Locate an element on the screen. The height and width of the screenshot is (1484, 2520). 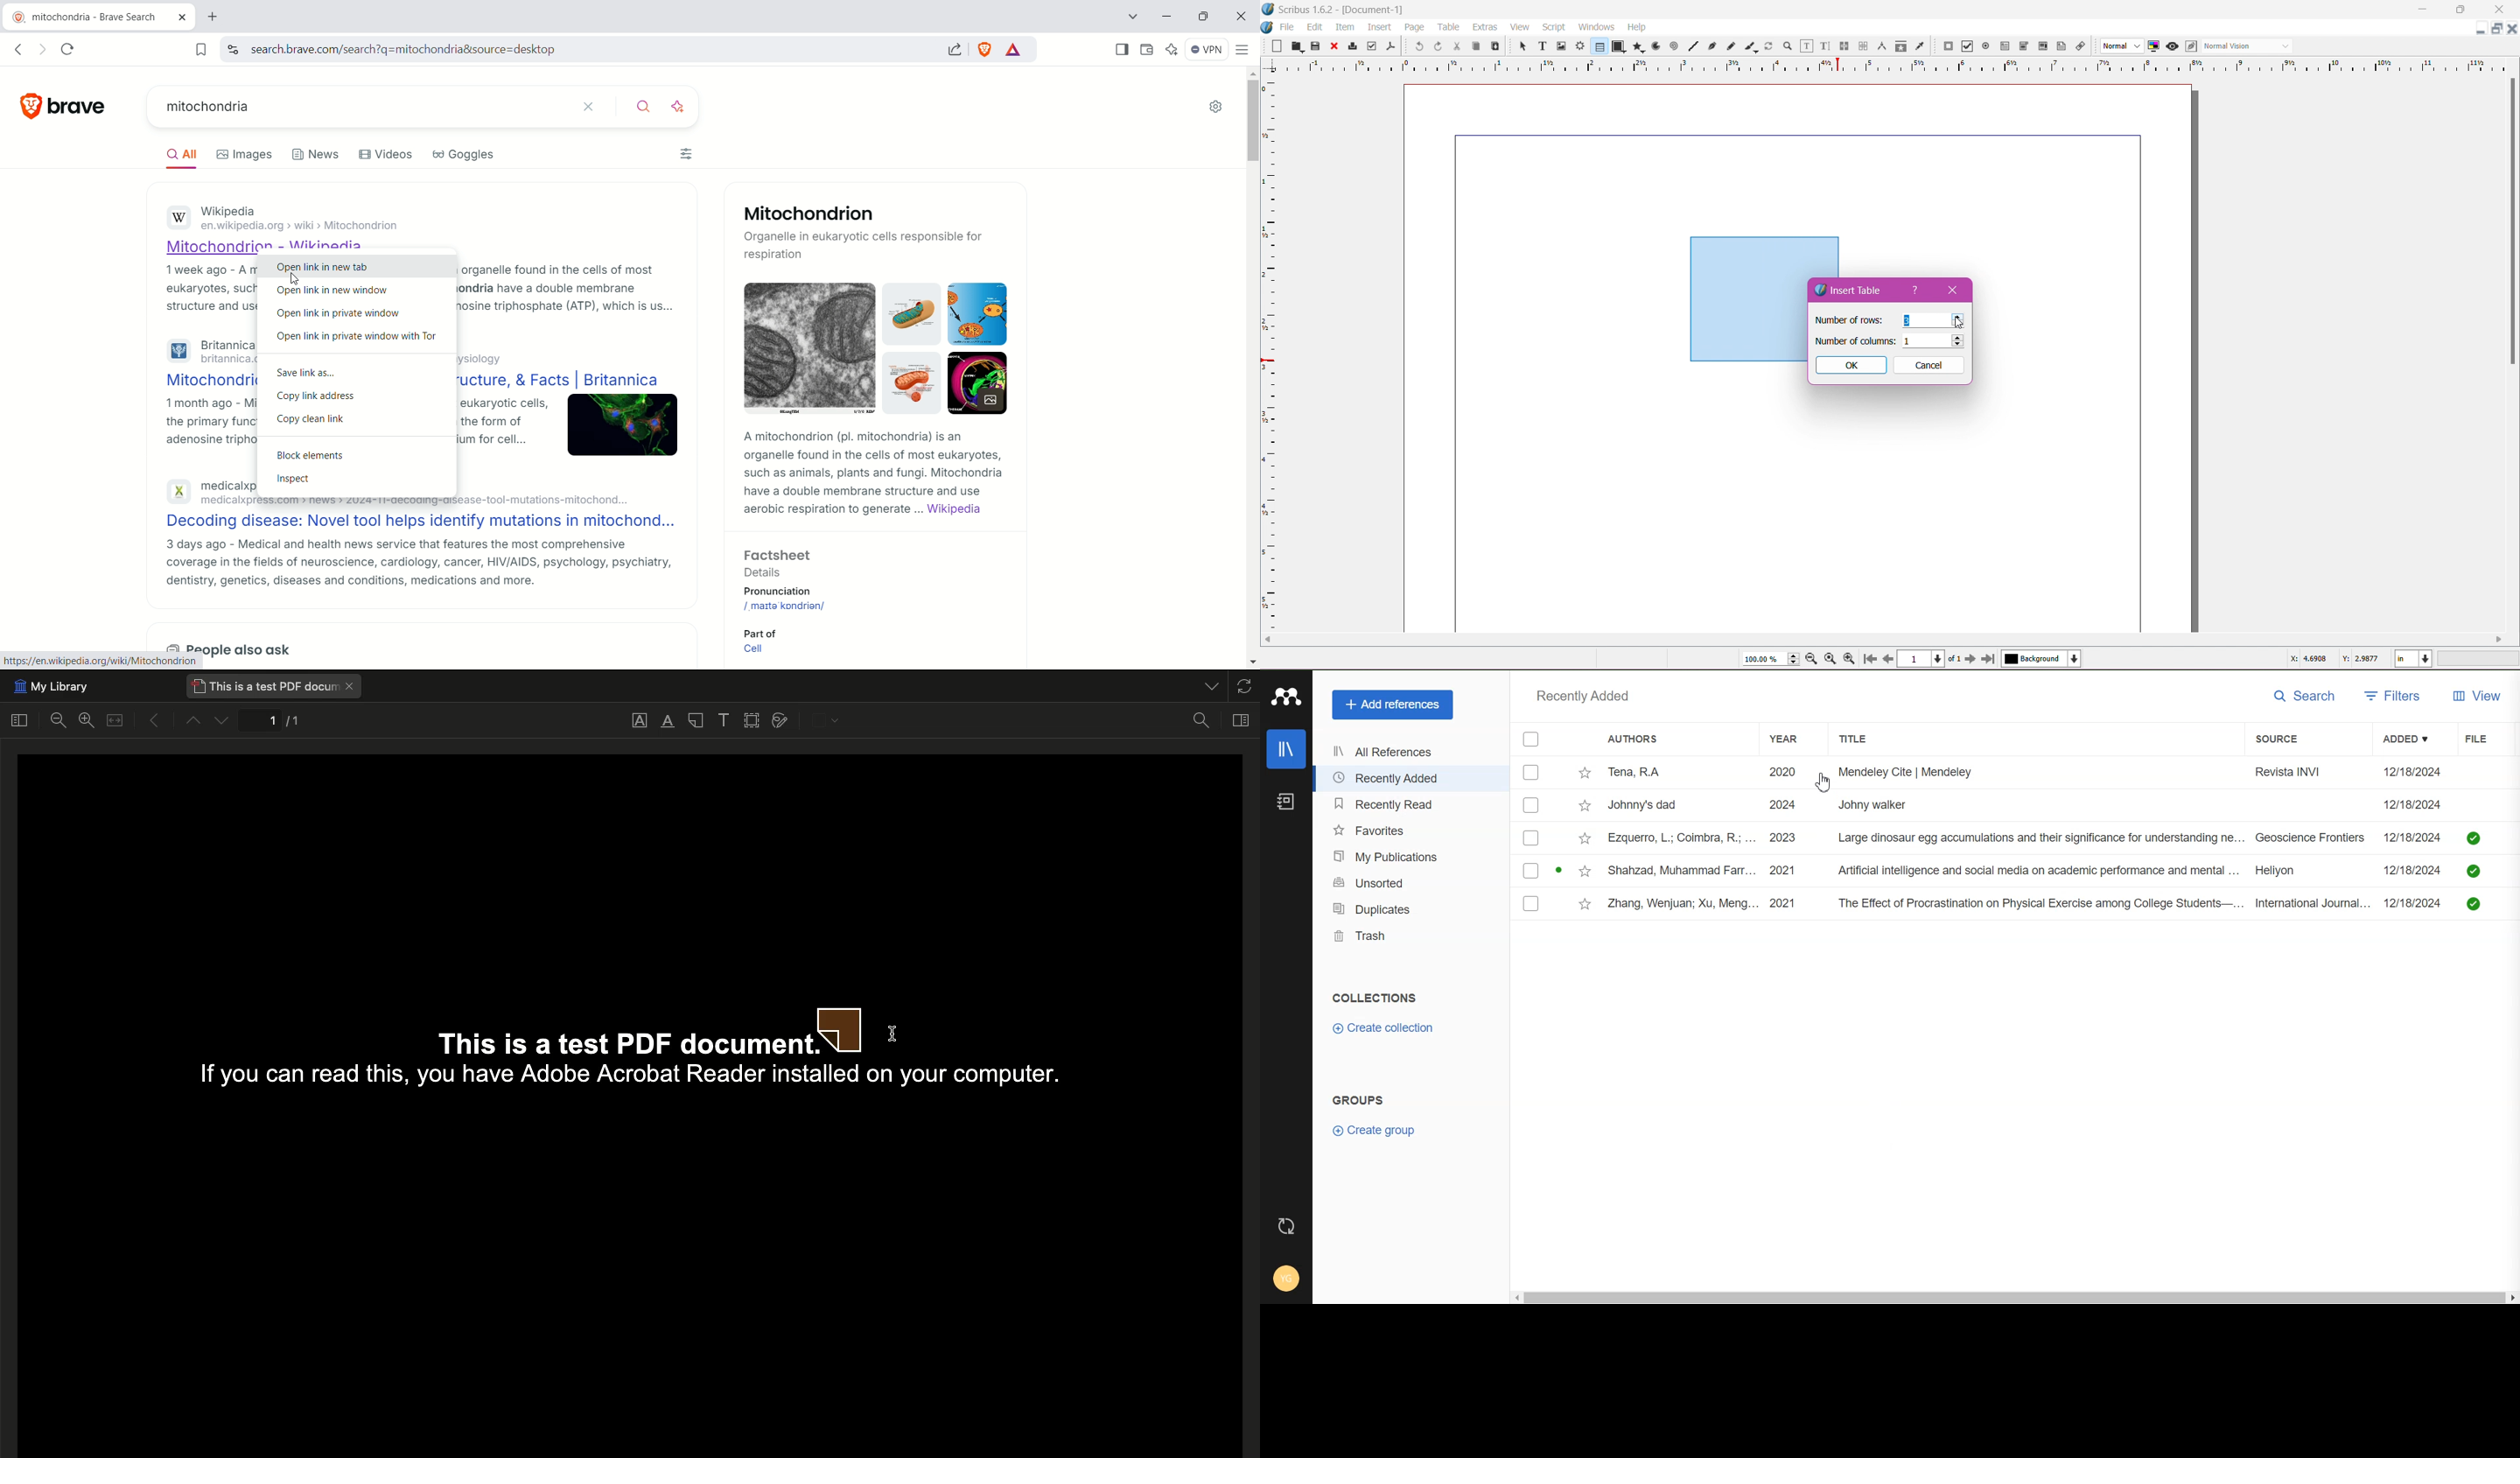
Star is located at coordinates (1586, 805).